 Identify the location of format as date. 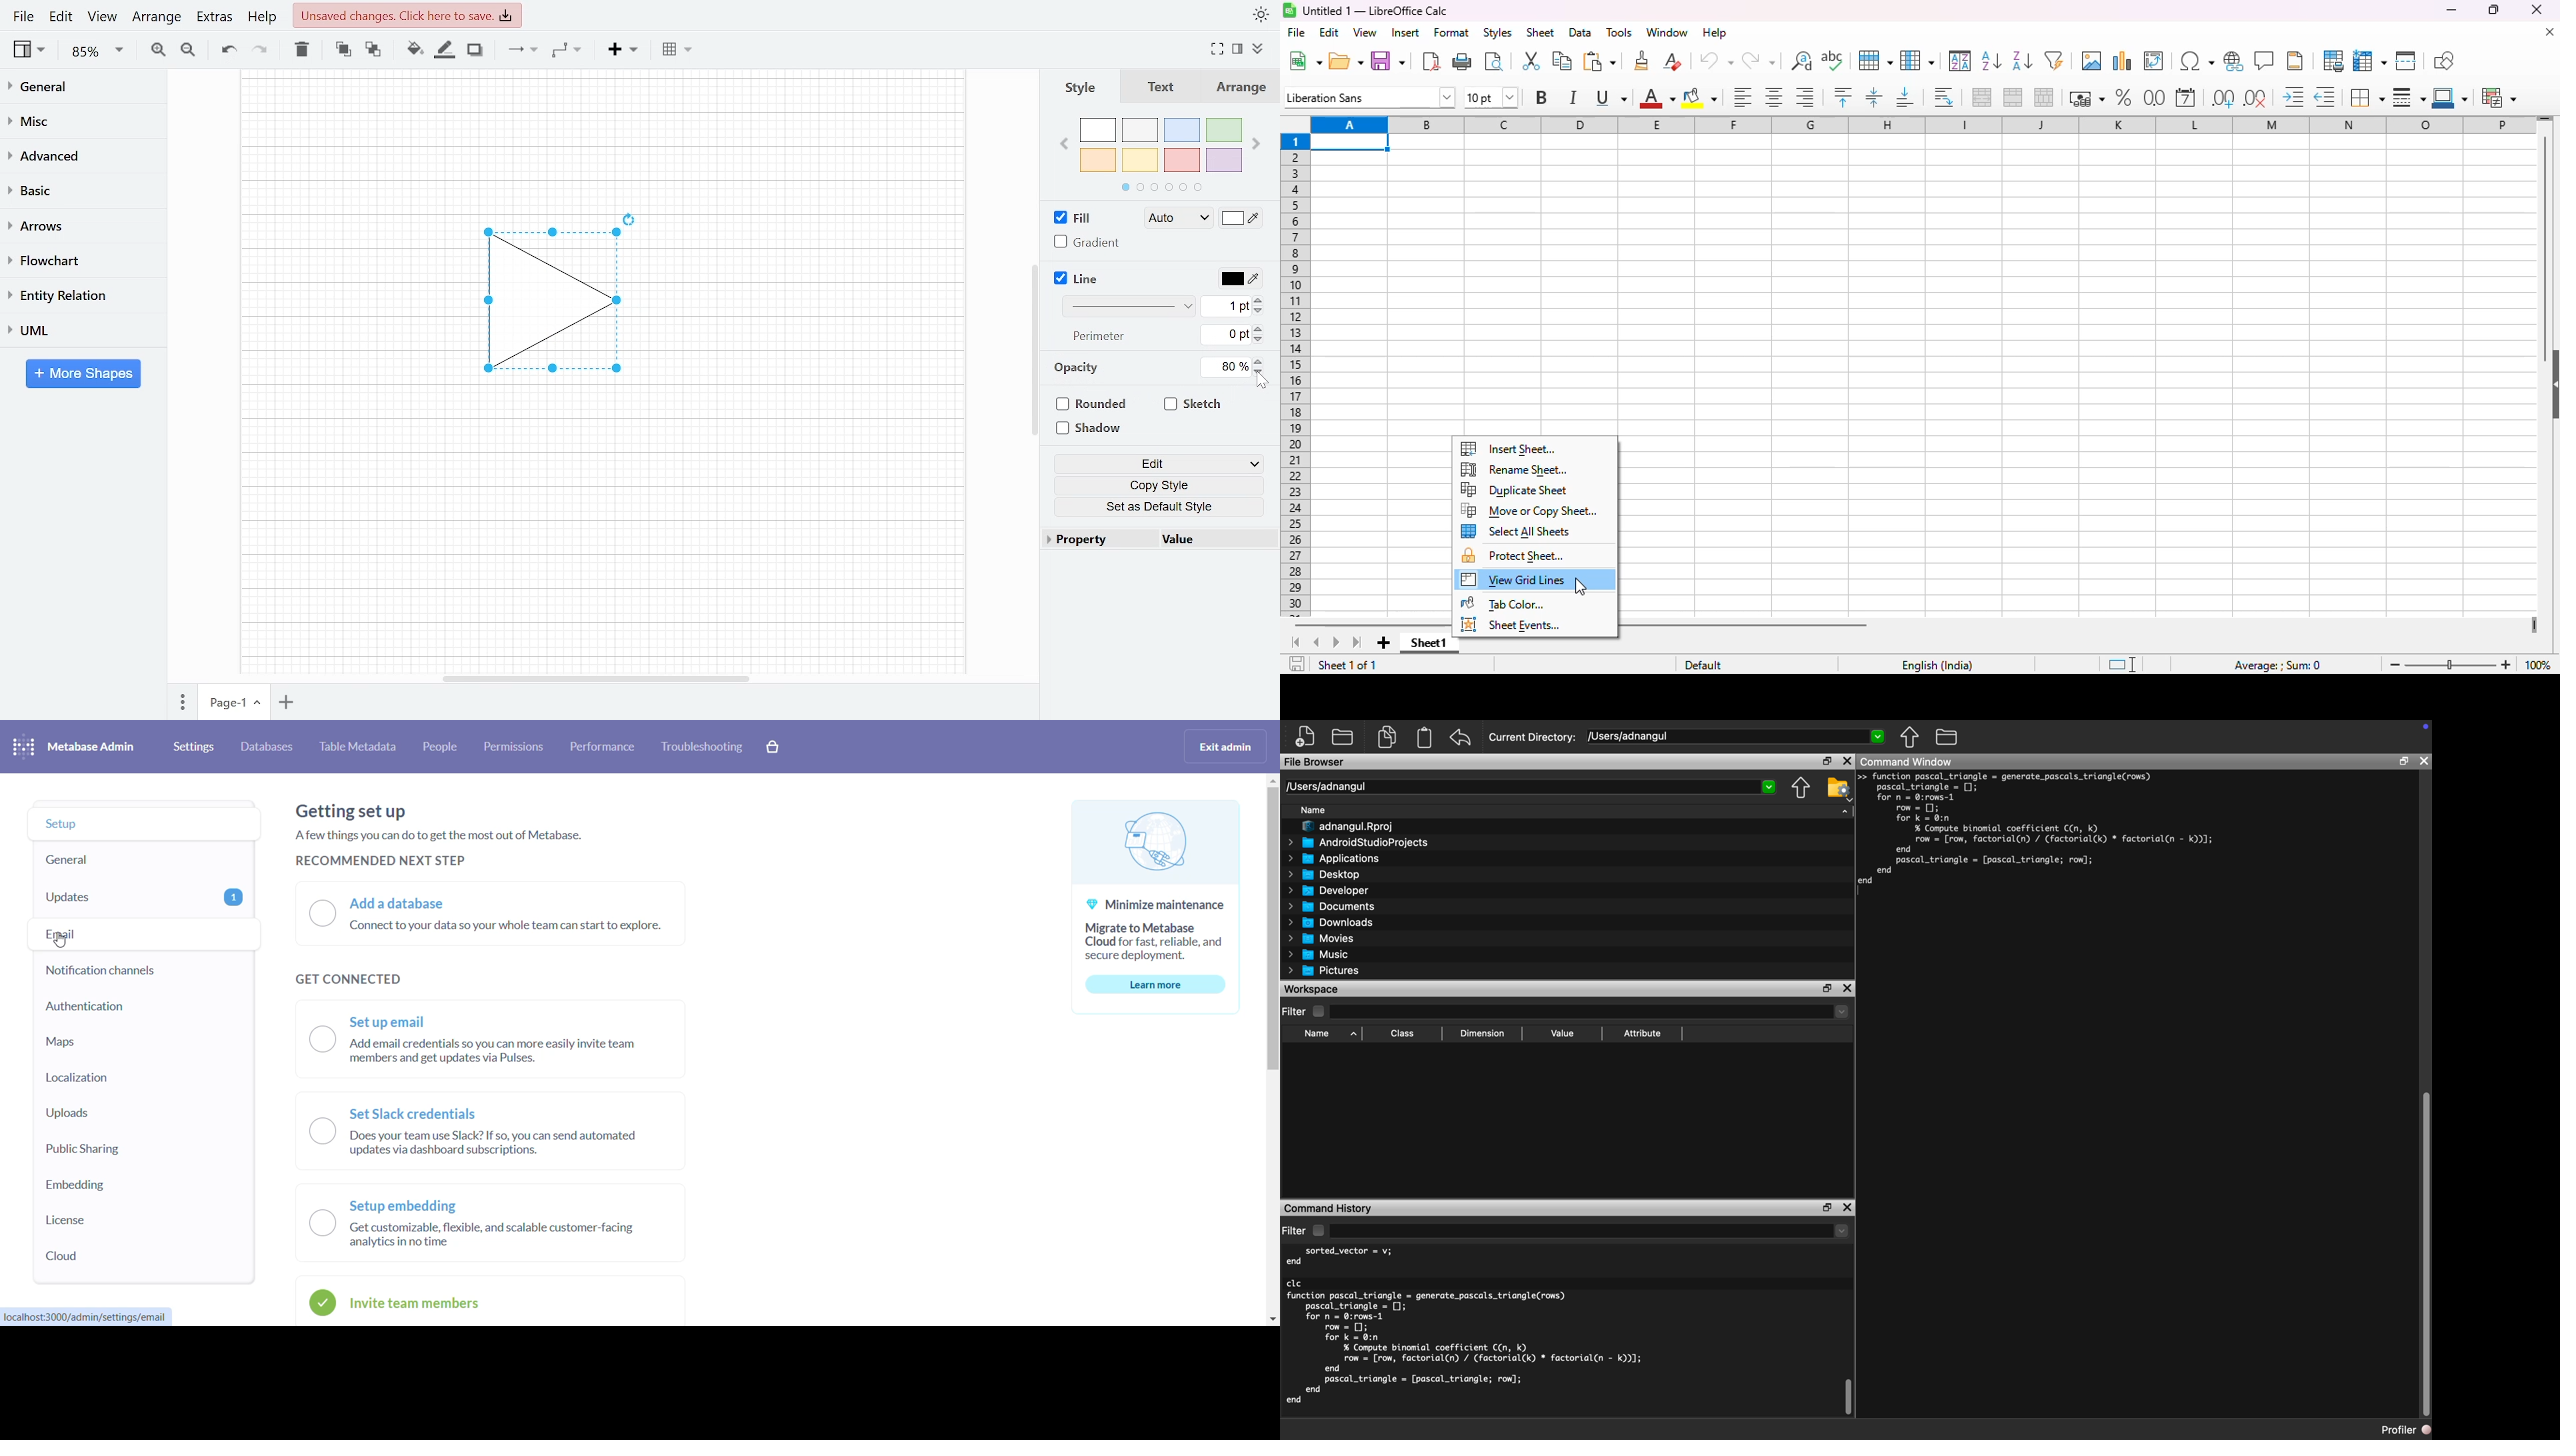
(2187, 97).